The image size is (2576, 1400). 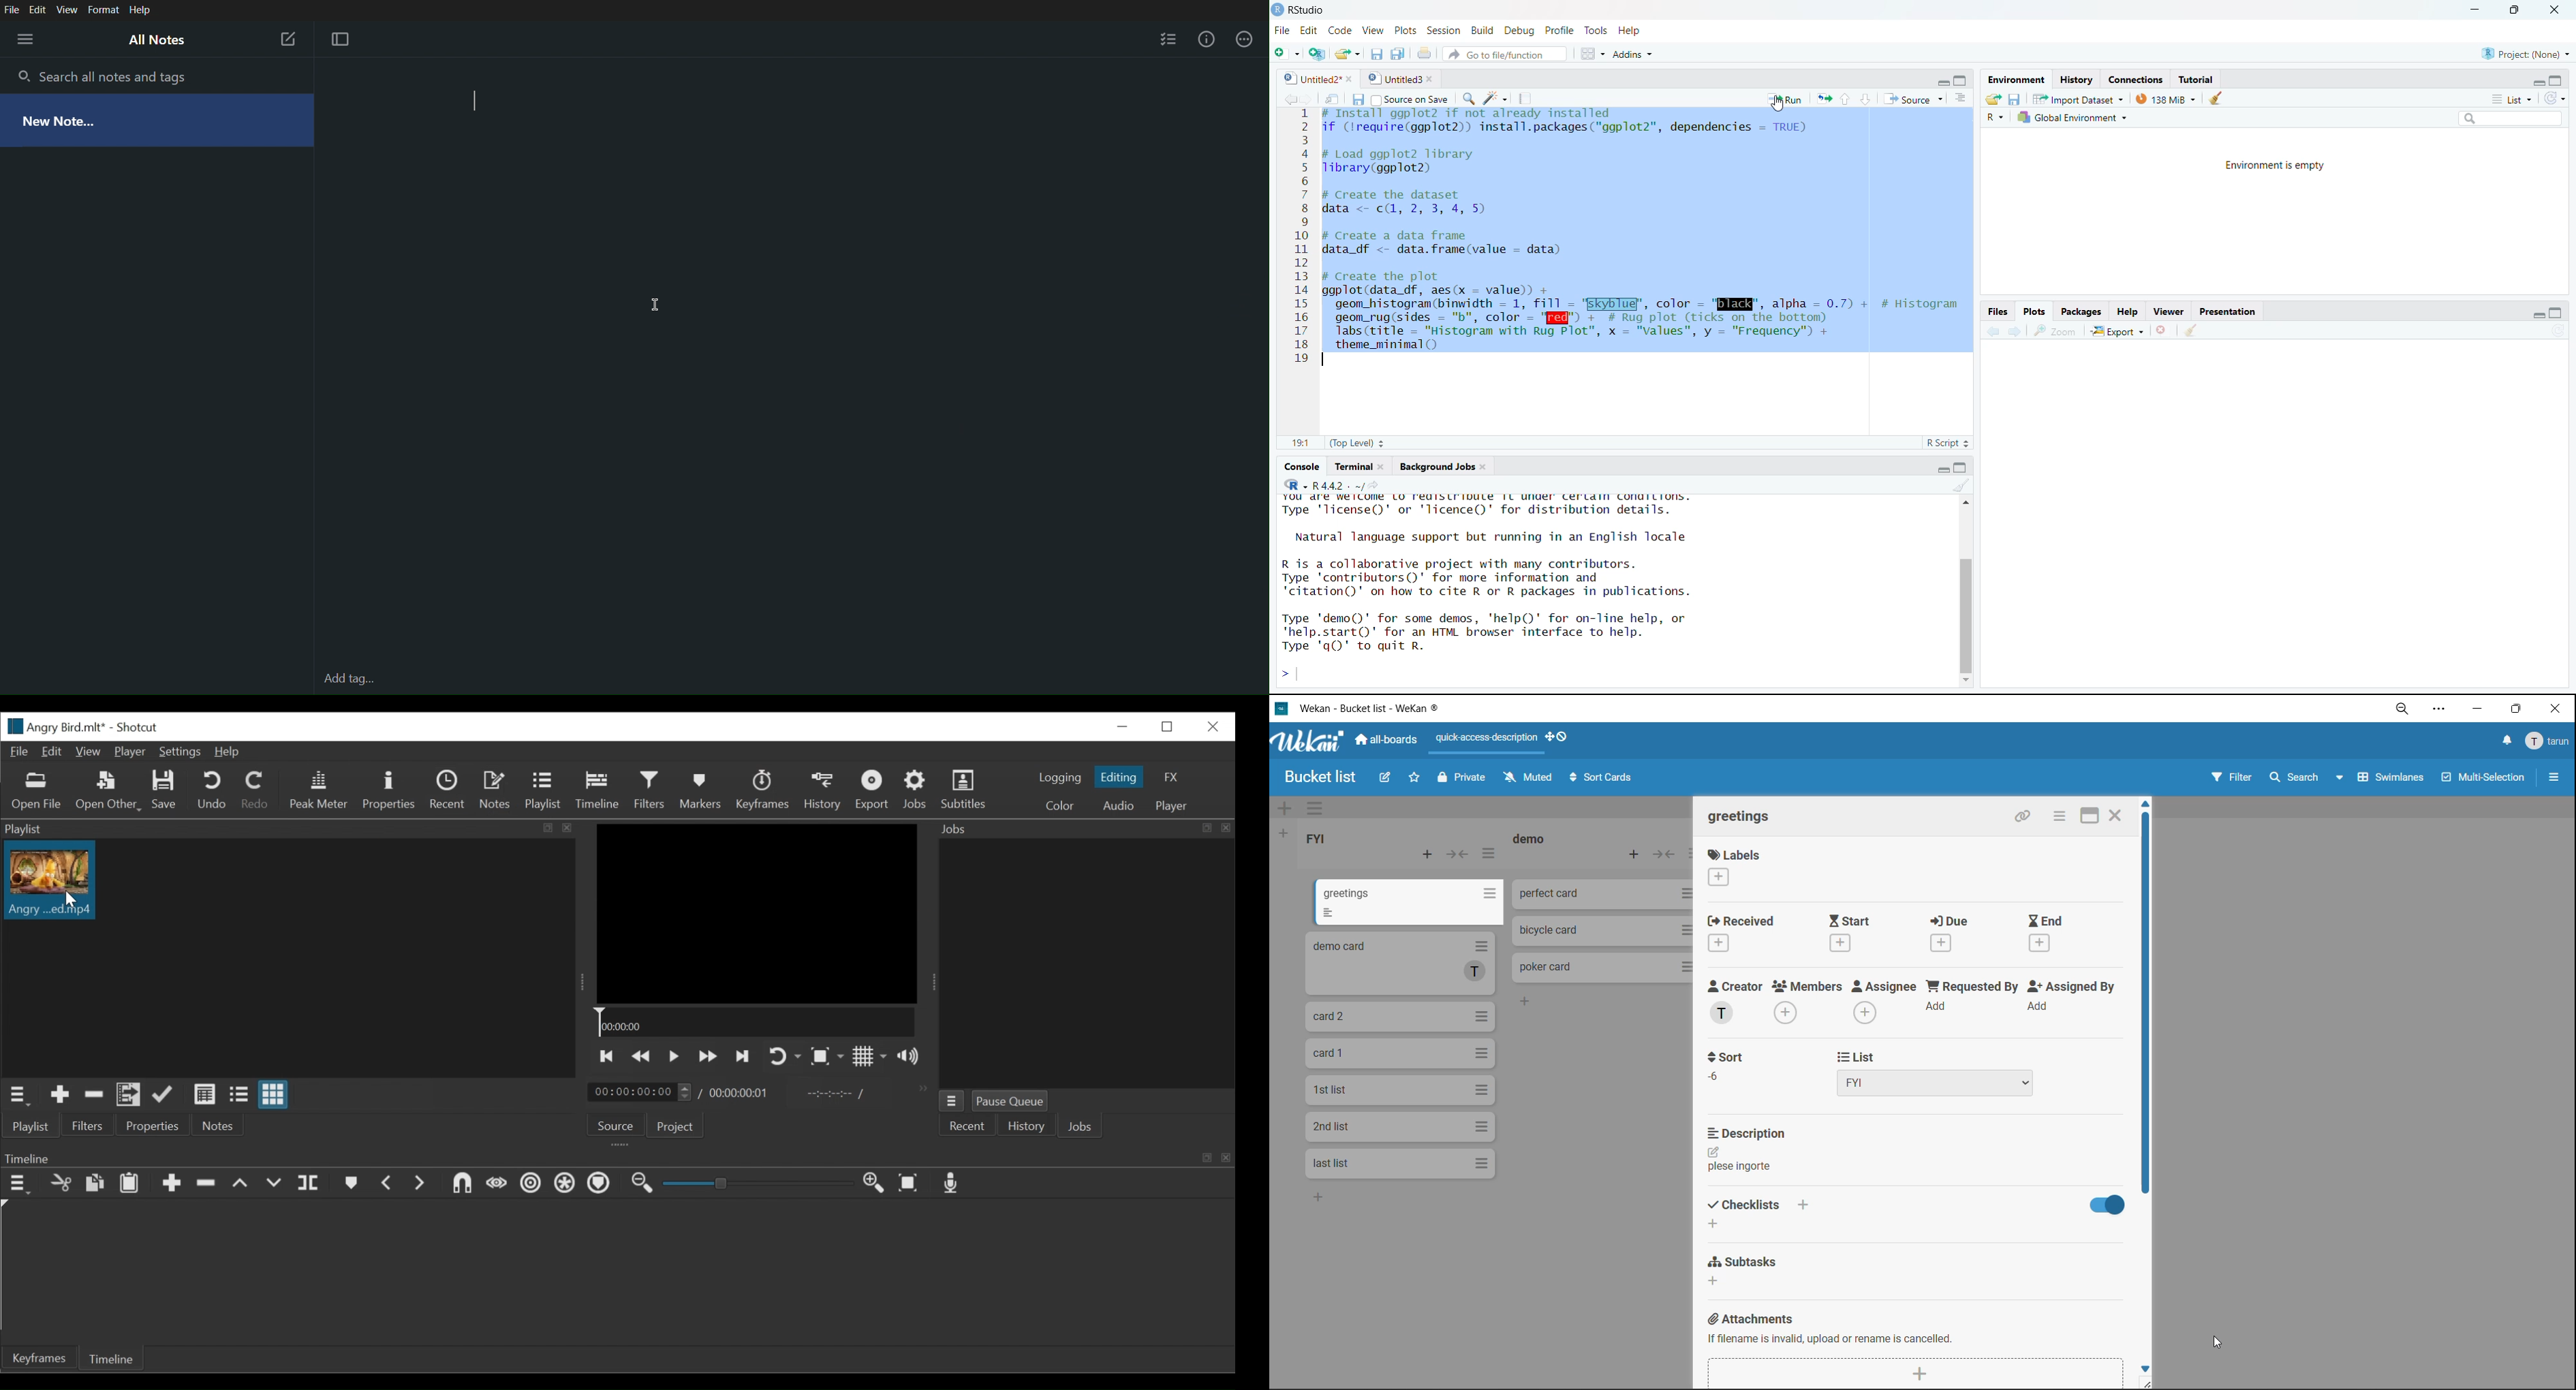 What do you see at coordinates (211, 790) in the screenshot?
I see `Undo` at bounding box center [211, 790].